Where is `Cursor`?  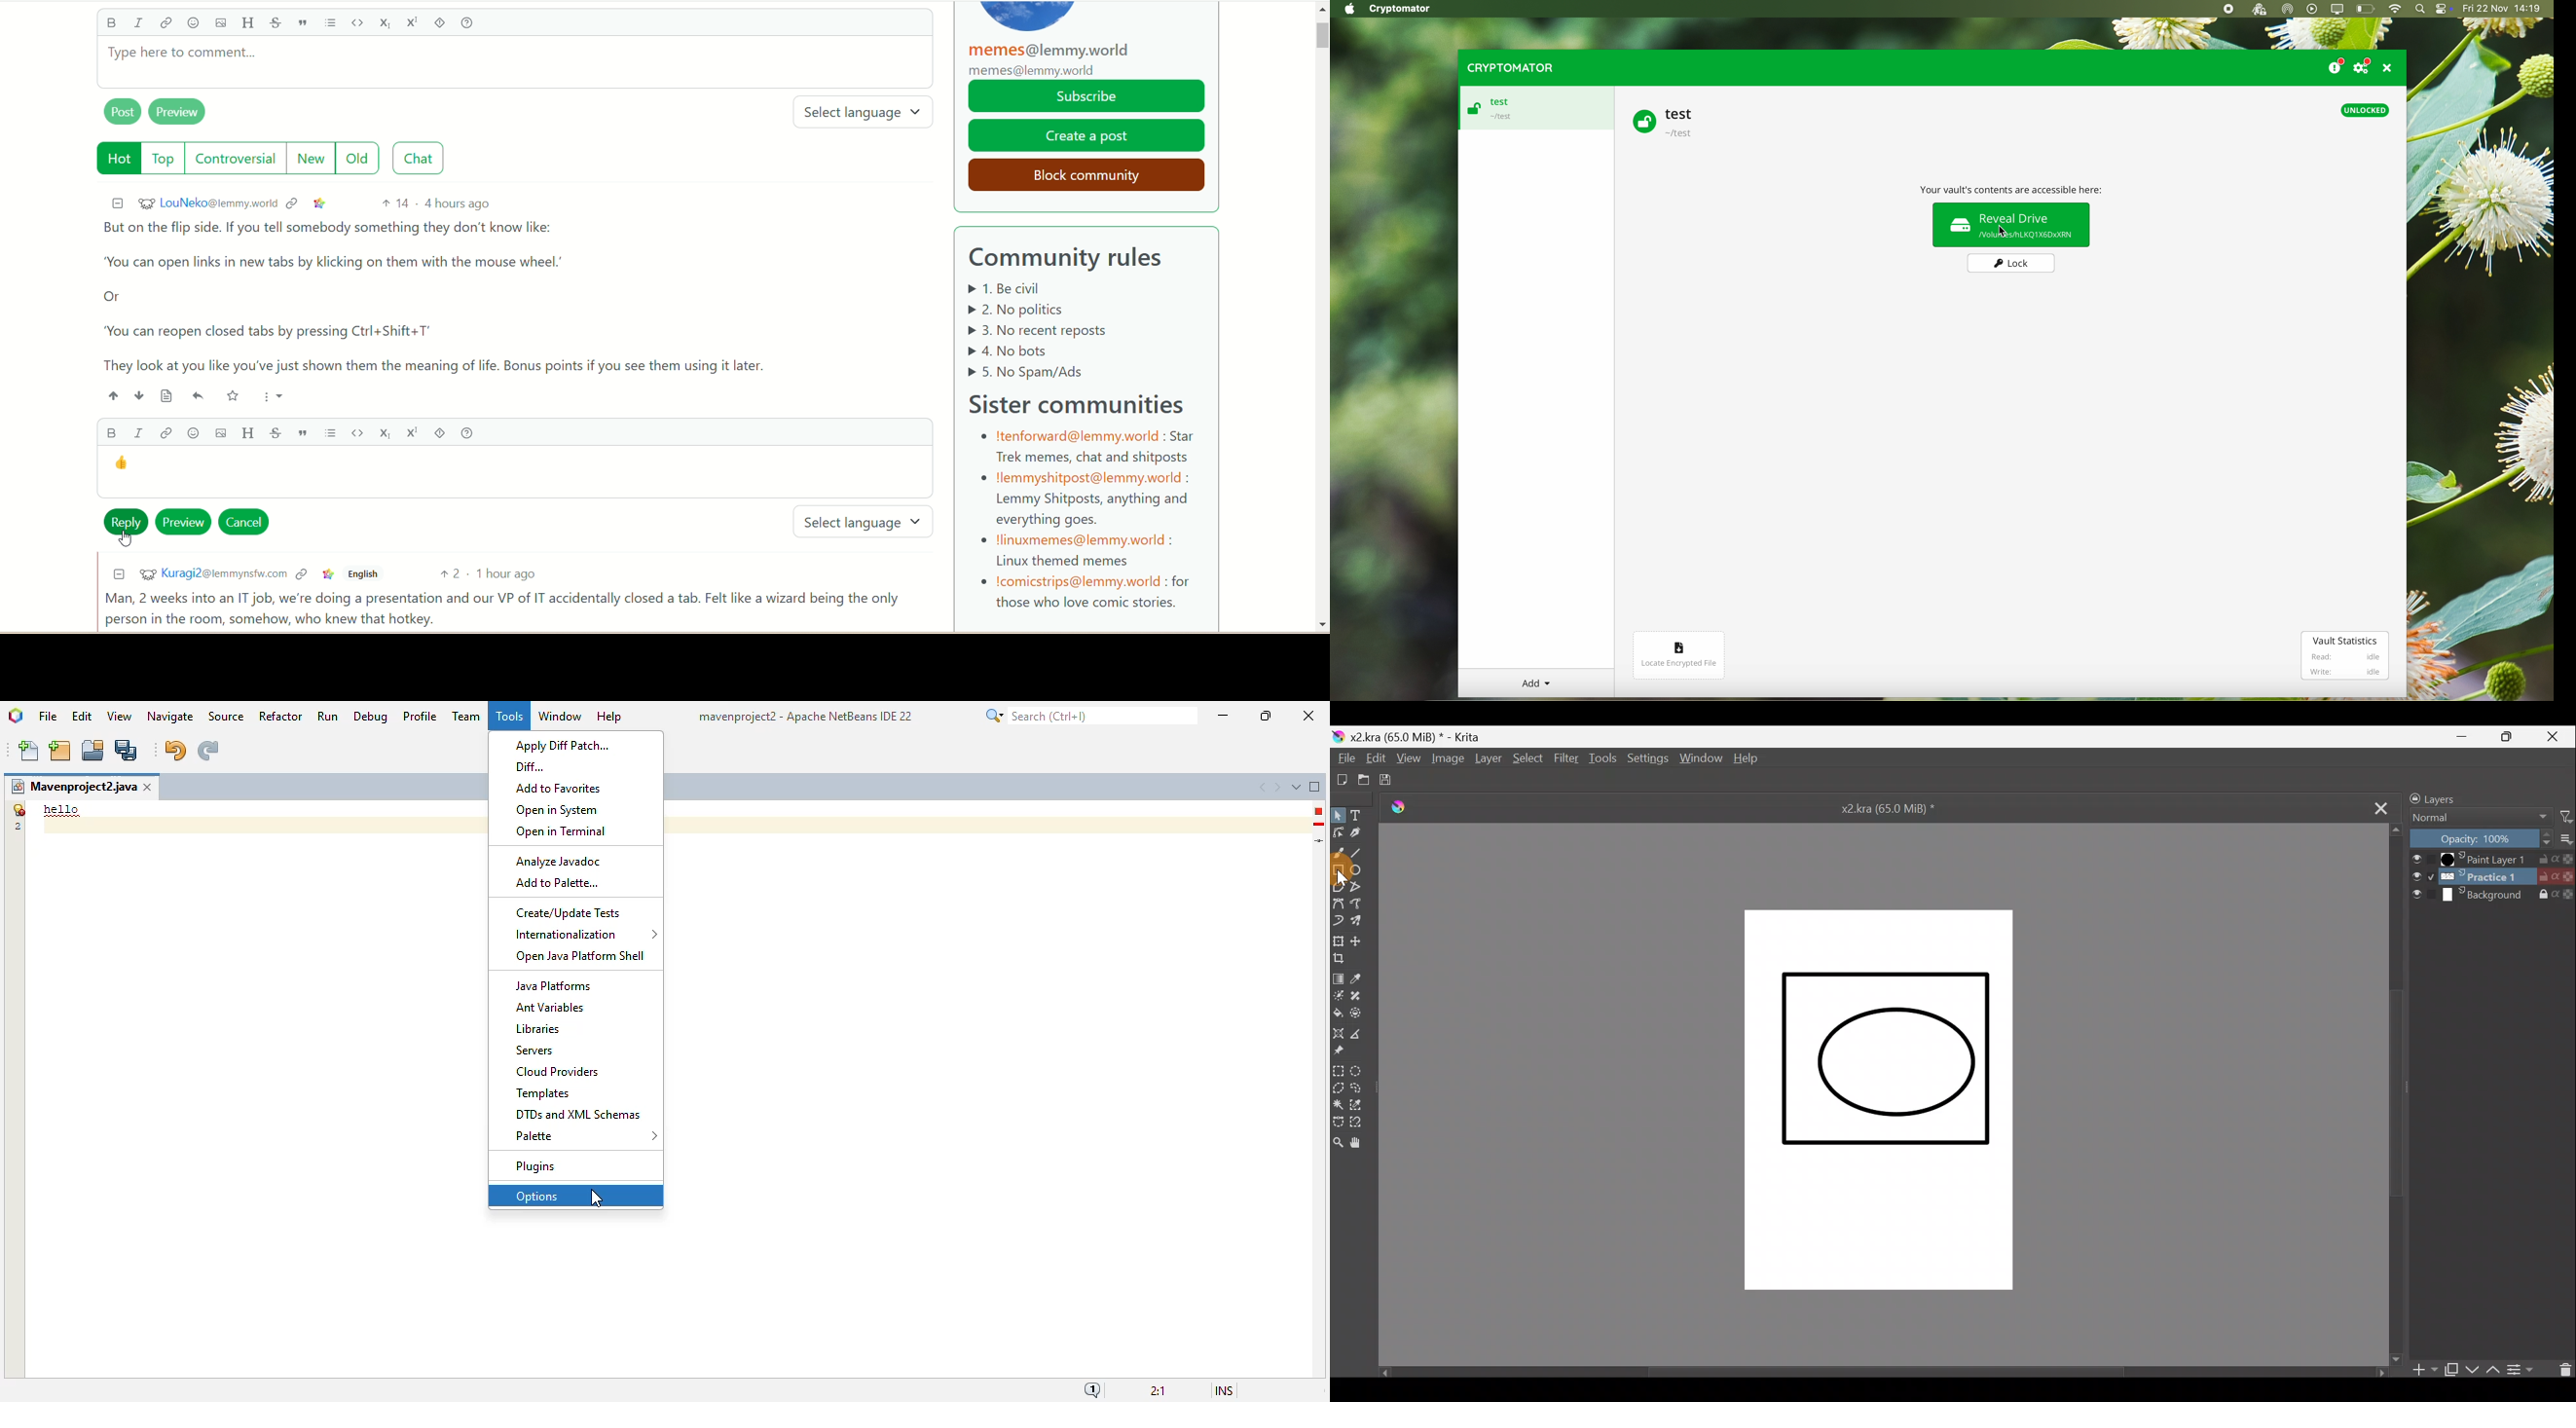
Cursor is located at coordinates (1341, 873).